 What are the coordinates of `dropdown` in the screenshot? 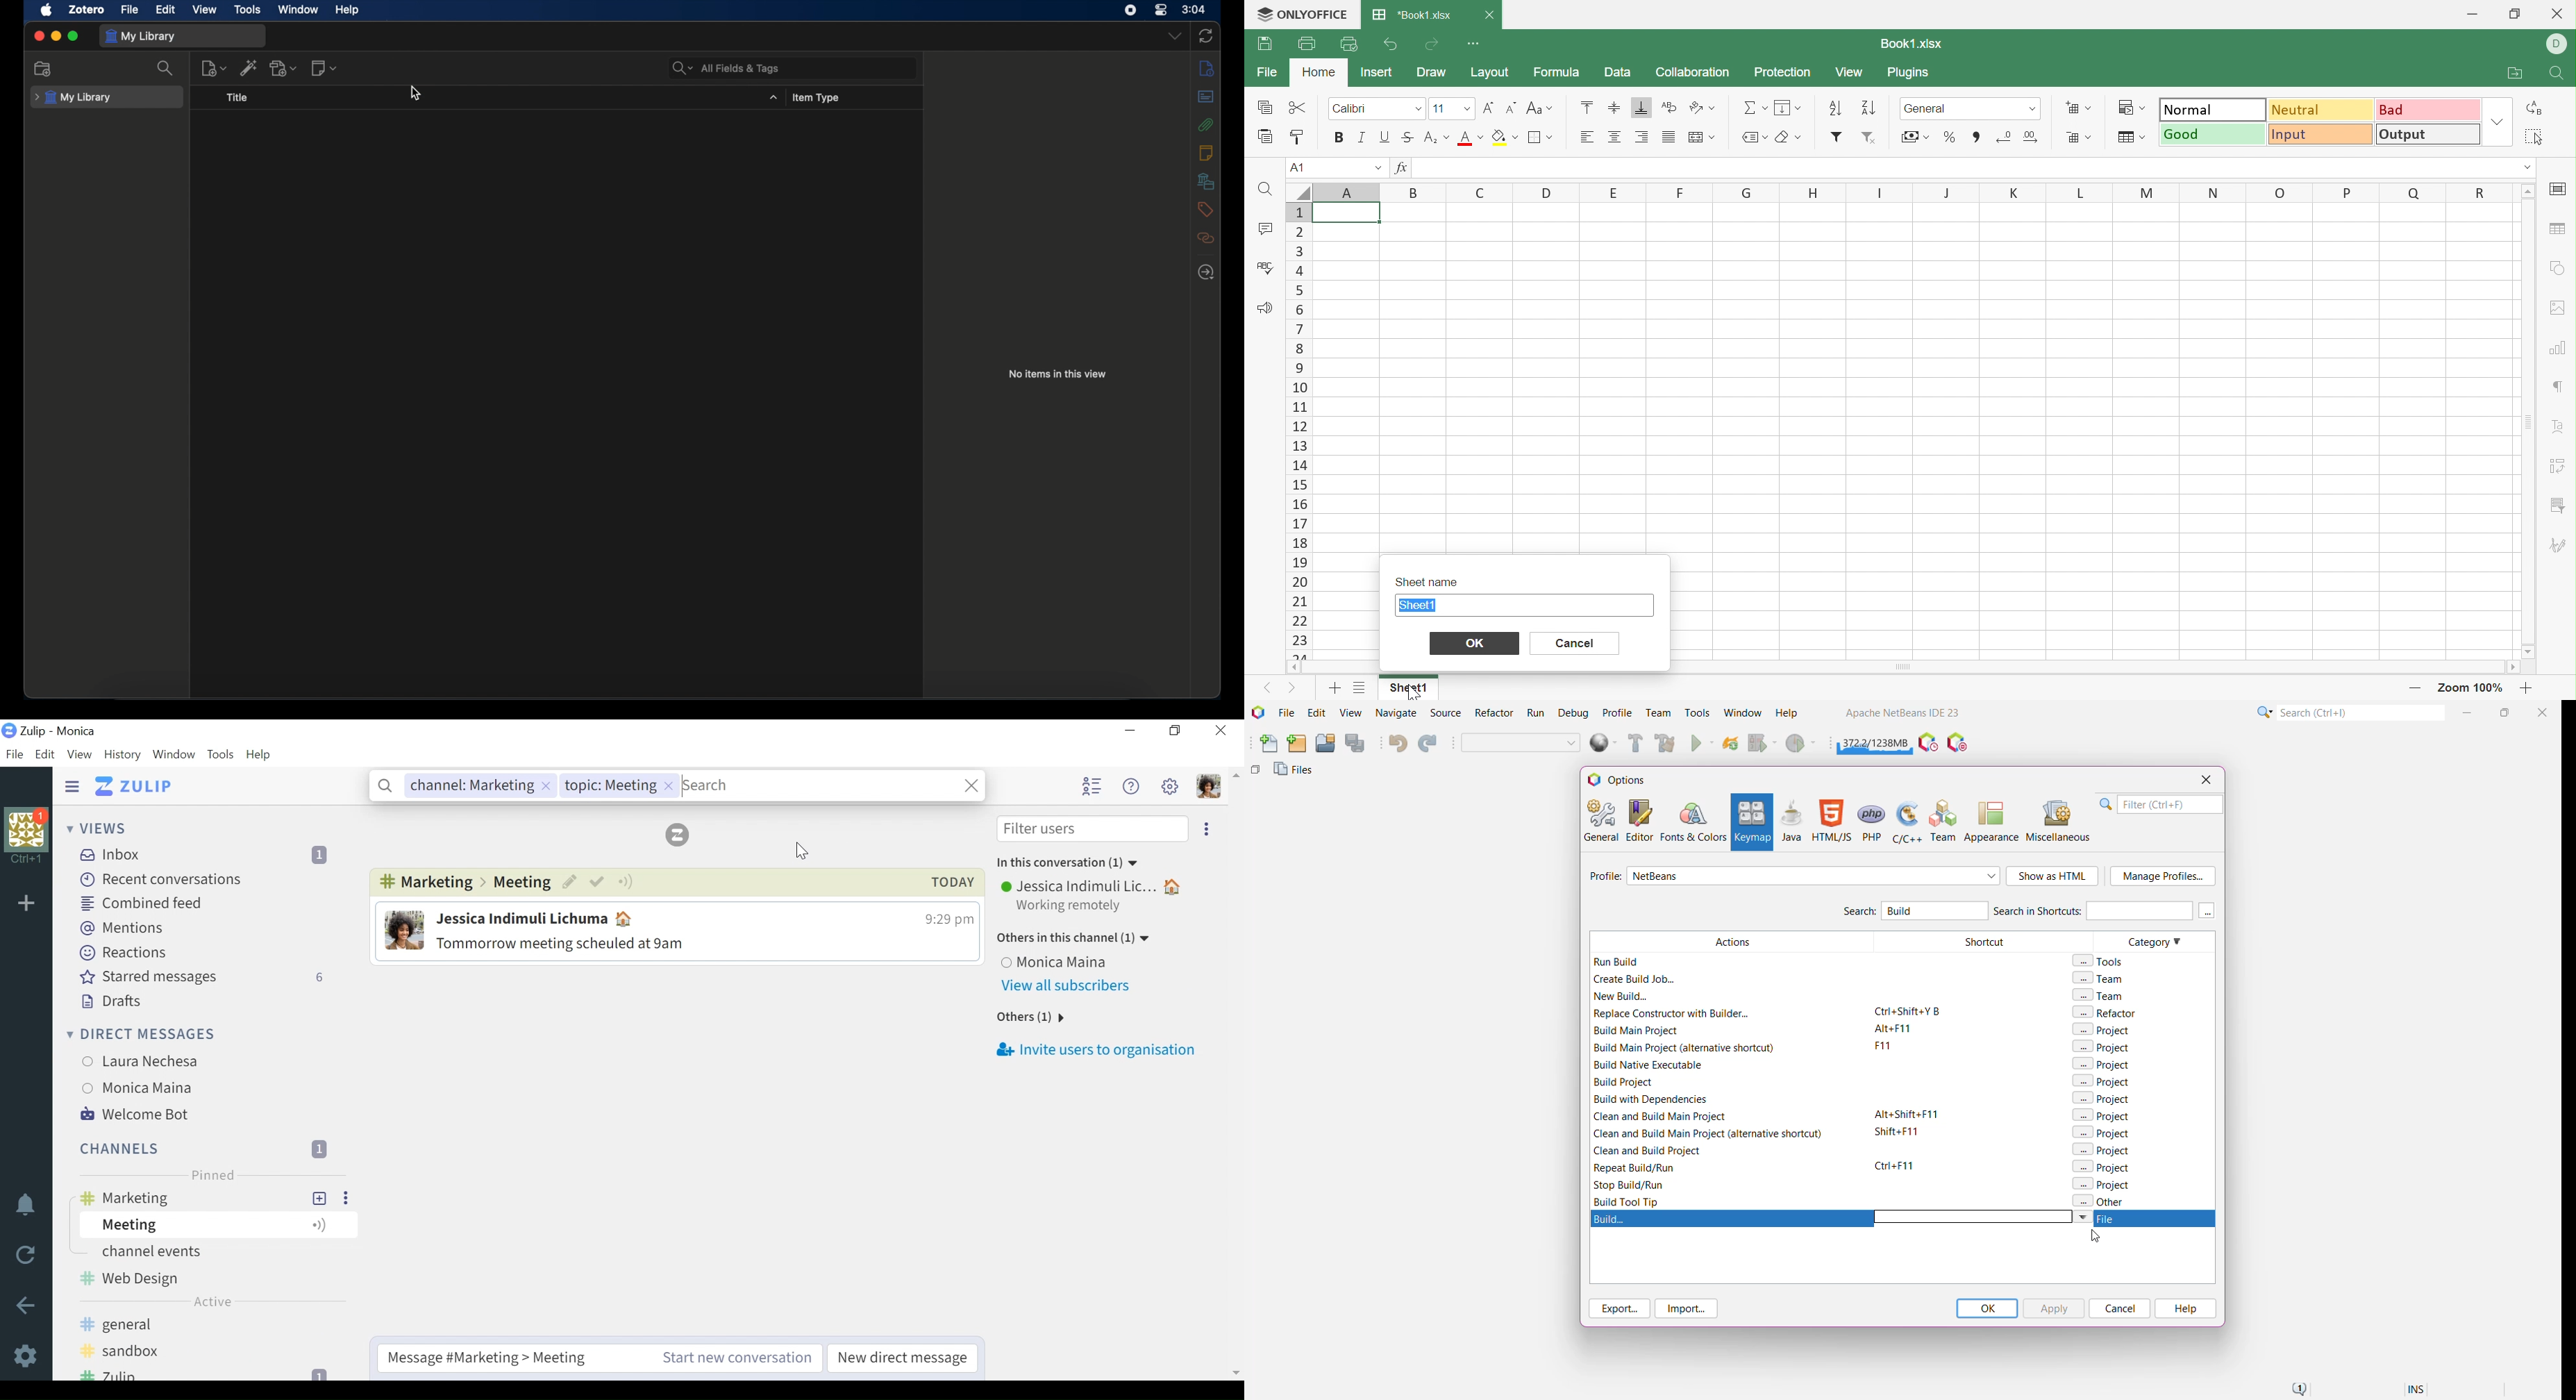 It's located at (1176, 35).